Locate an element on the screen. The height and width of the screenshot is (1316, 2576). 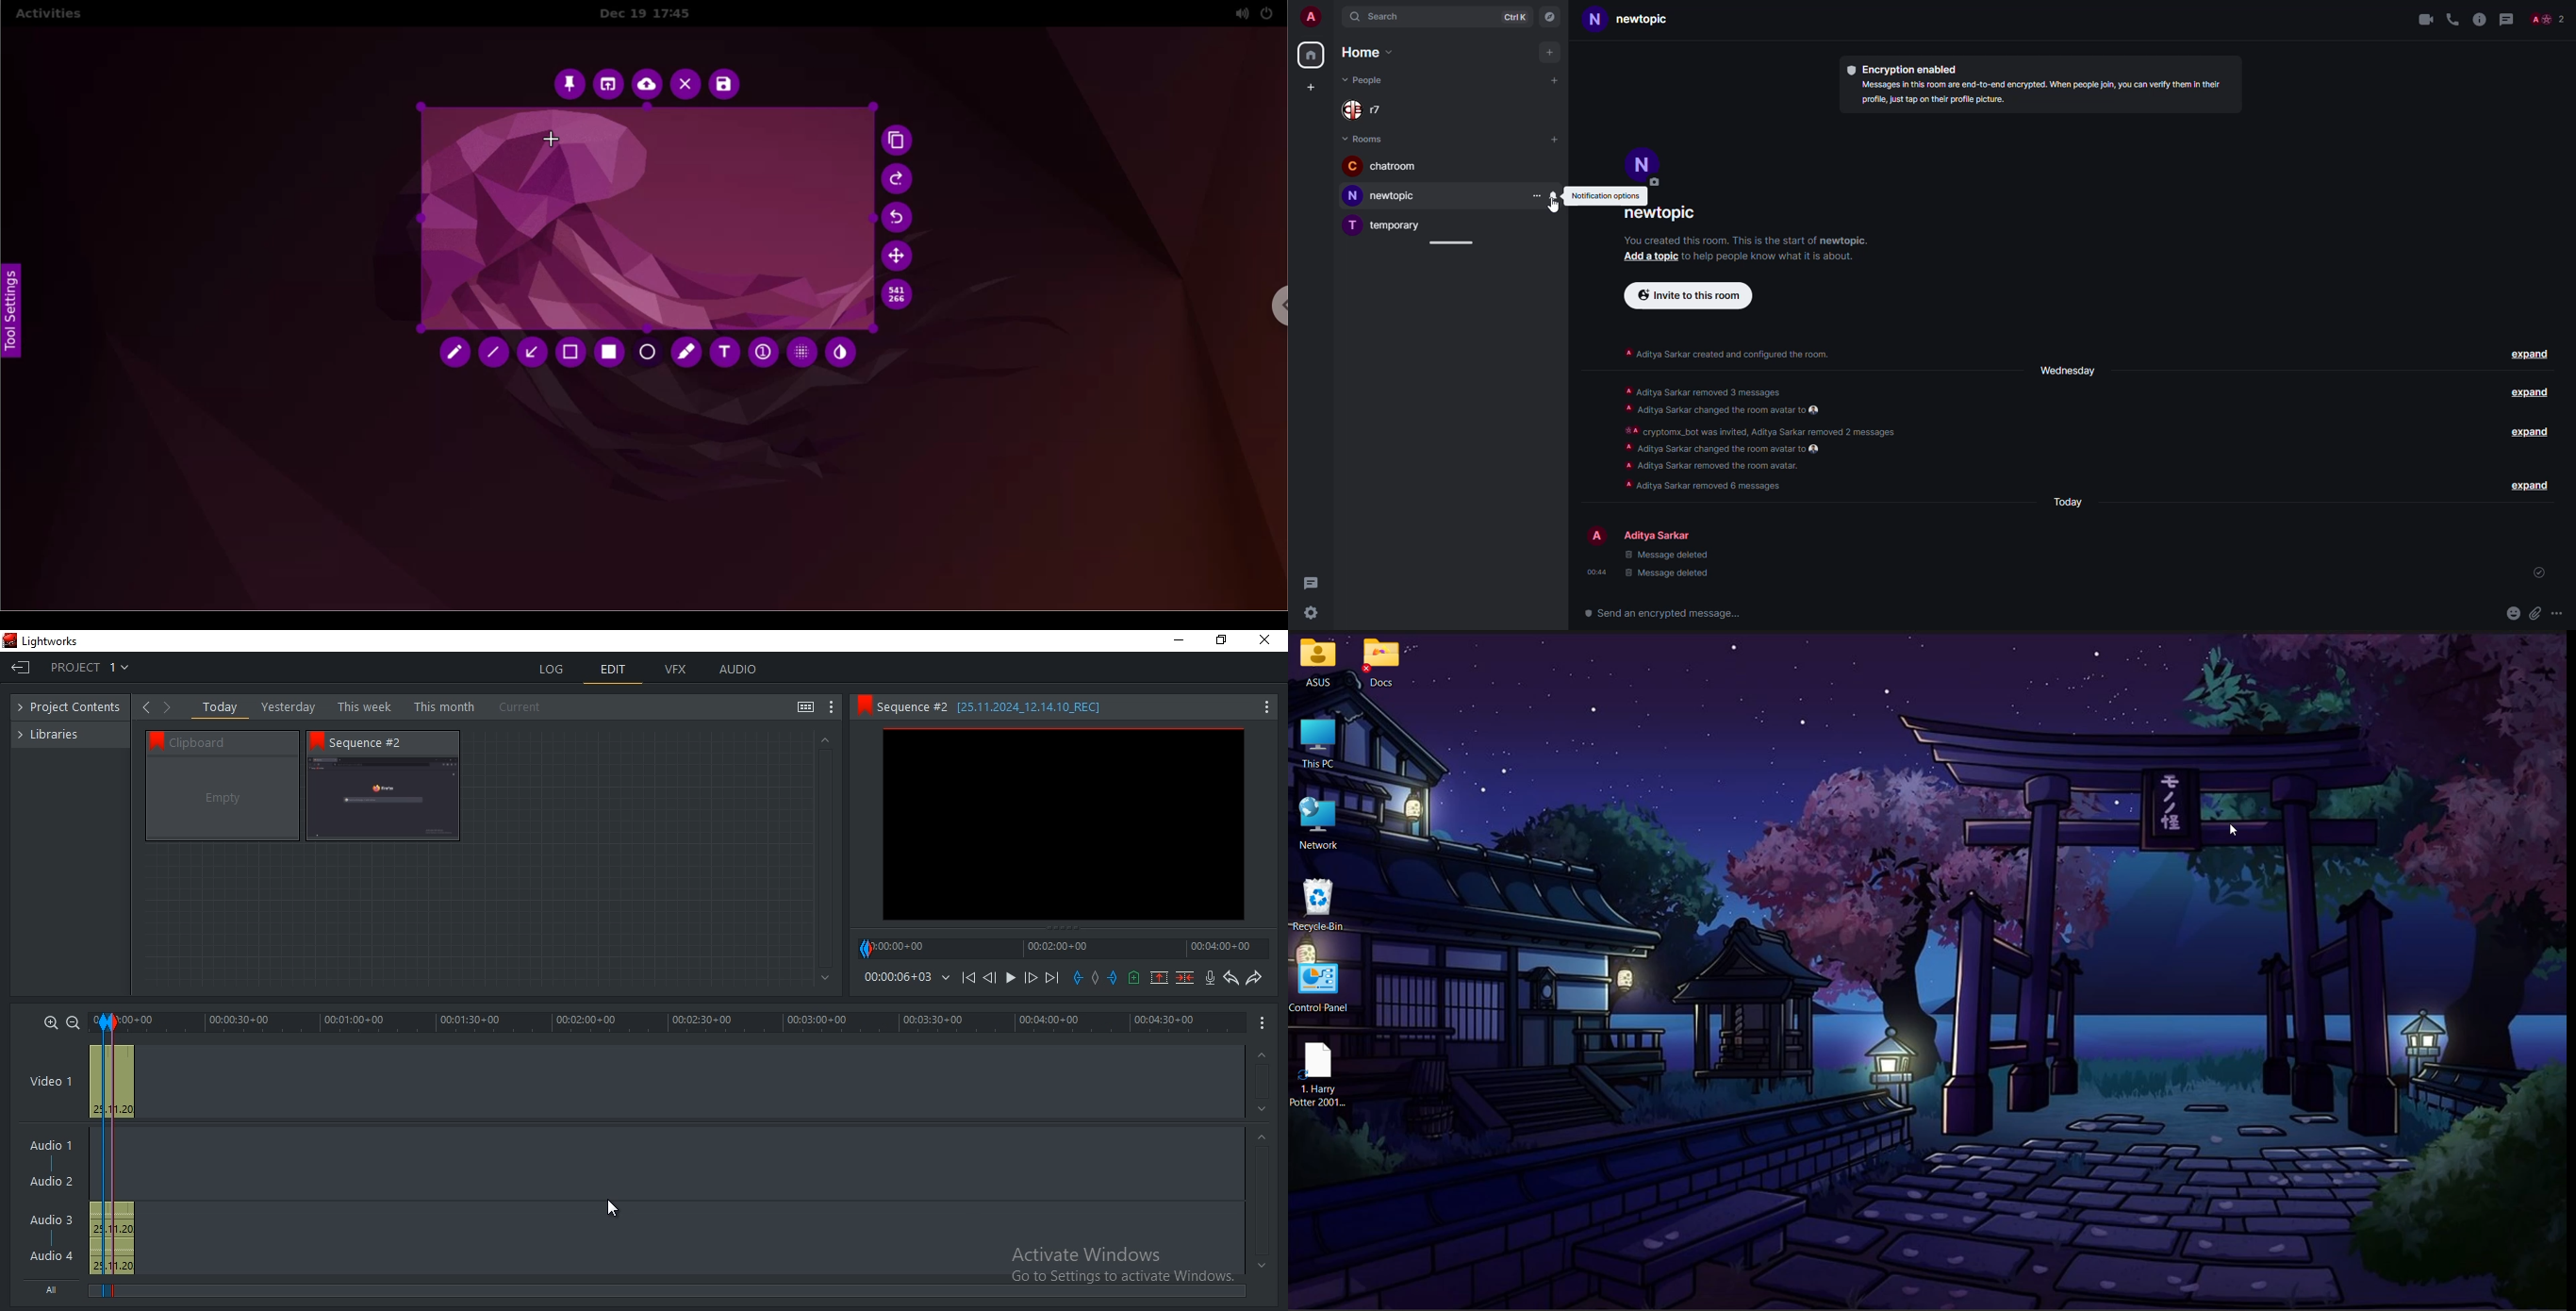
add is located at coordinates (1555, 139).